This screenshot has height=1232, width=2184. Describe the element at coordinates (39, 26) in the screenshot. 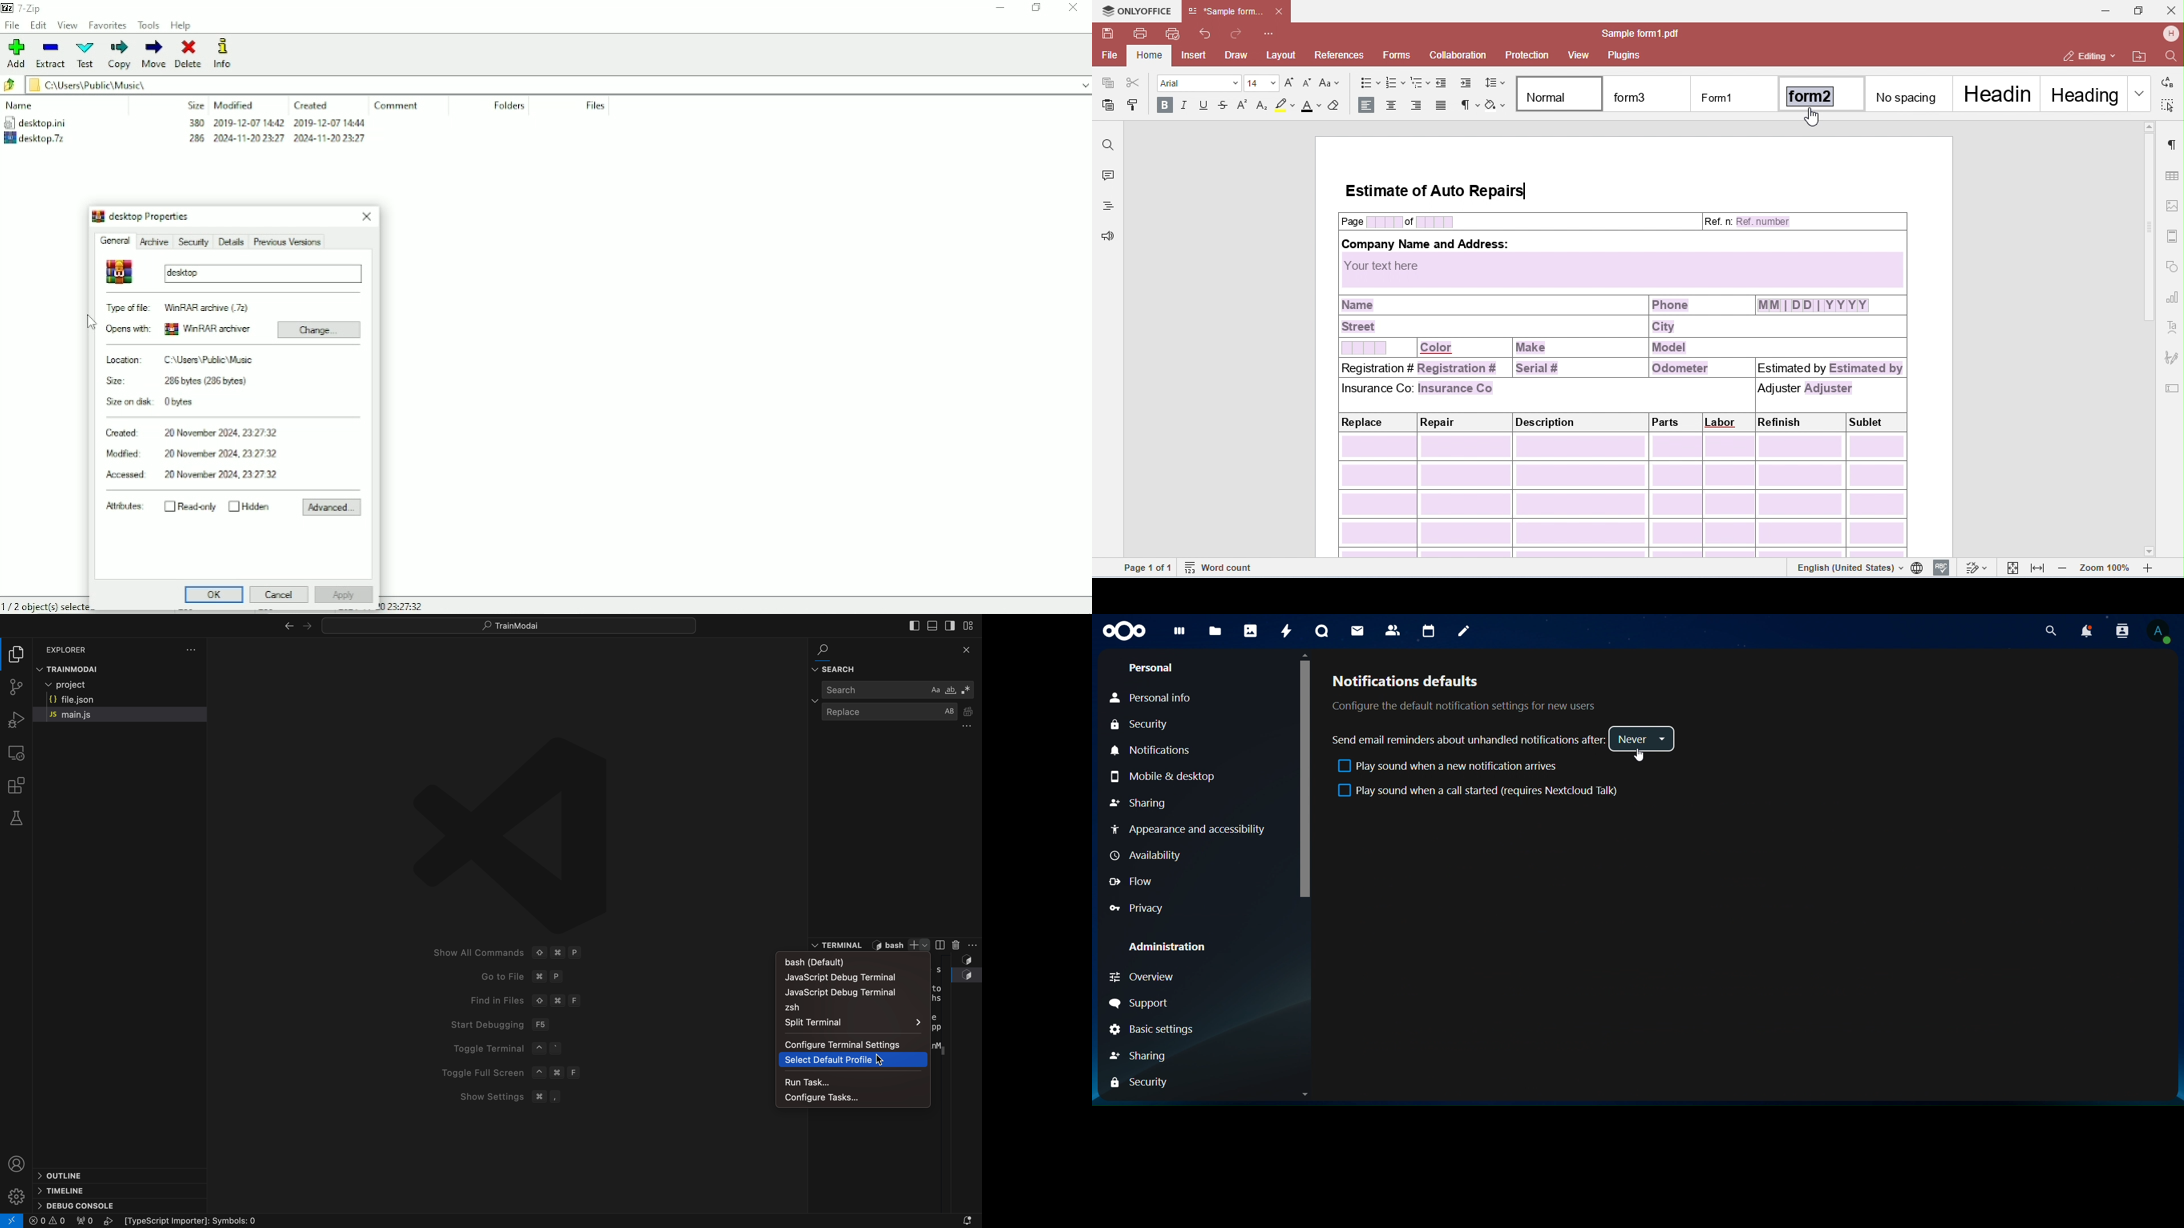

I see `Edit` at that location.